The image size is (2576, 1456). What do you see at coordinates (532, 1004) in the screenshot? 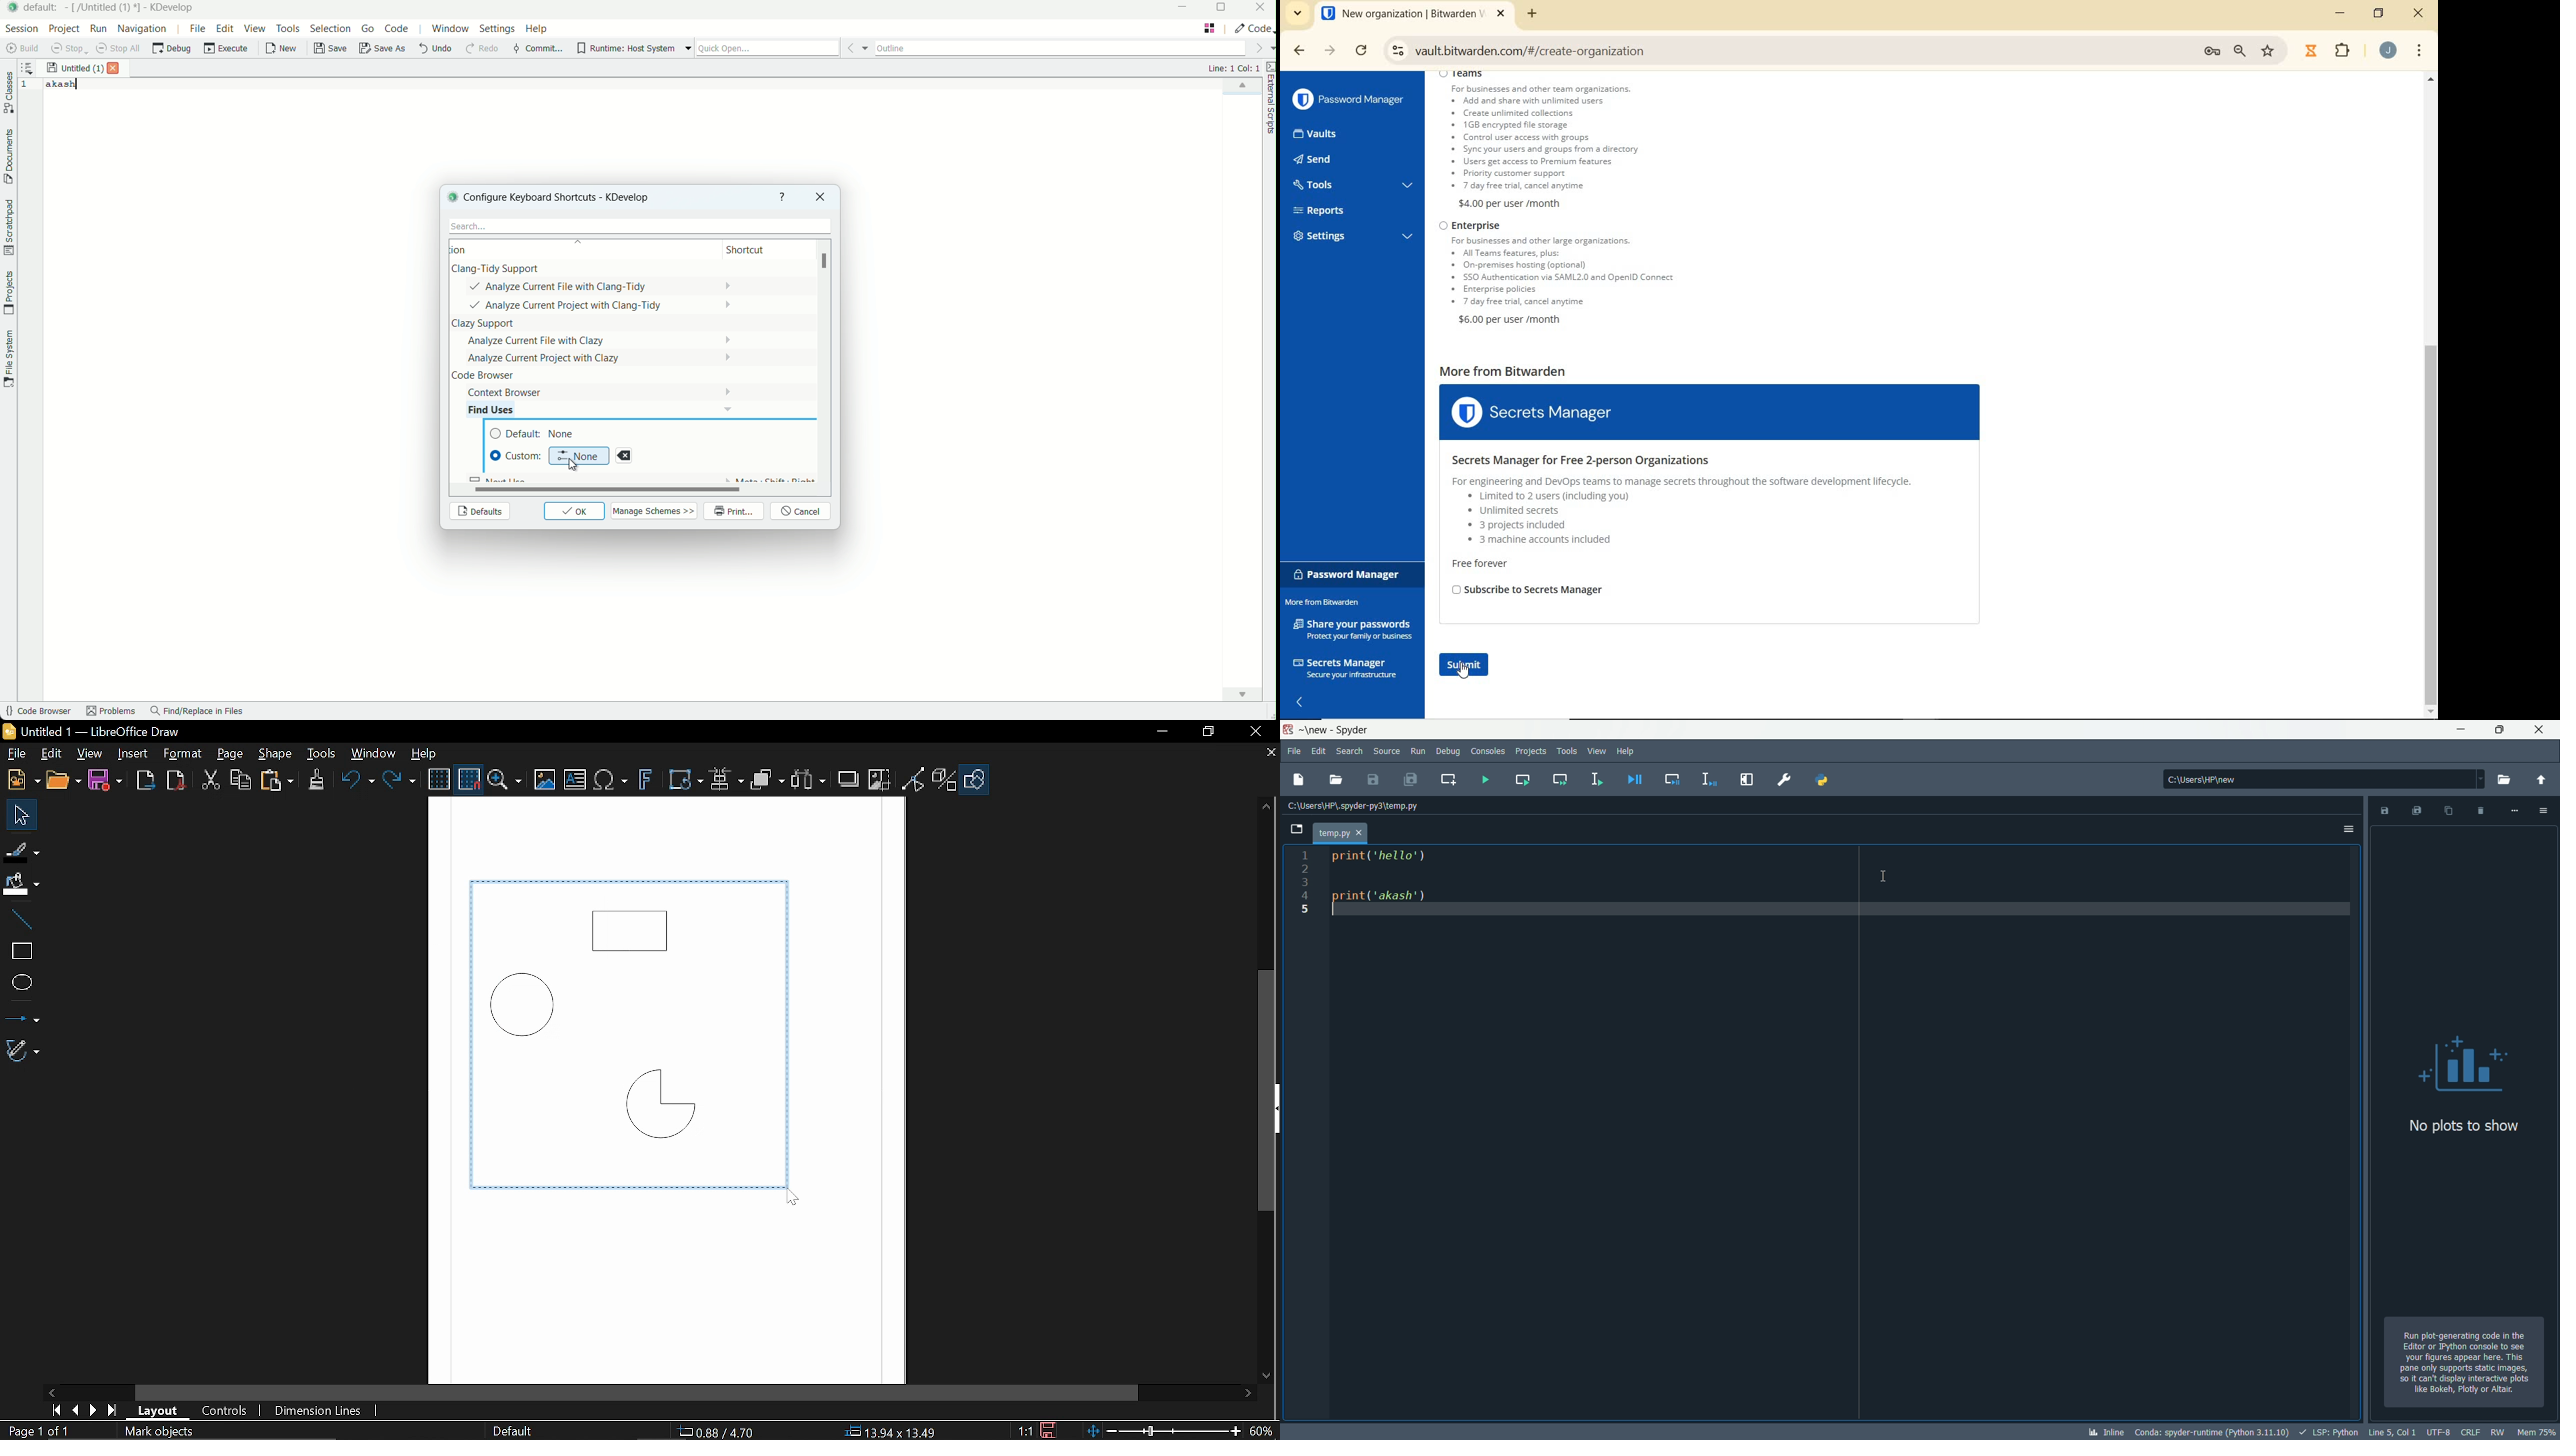
I see `Circle` at bounding box center [532, 1004].